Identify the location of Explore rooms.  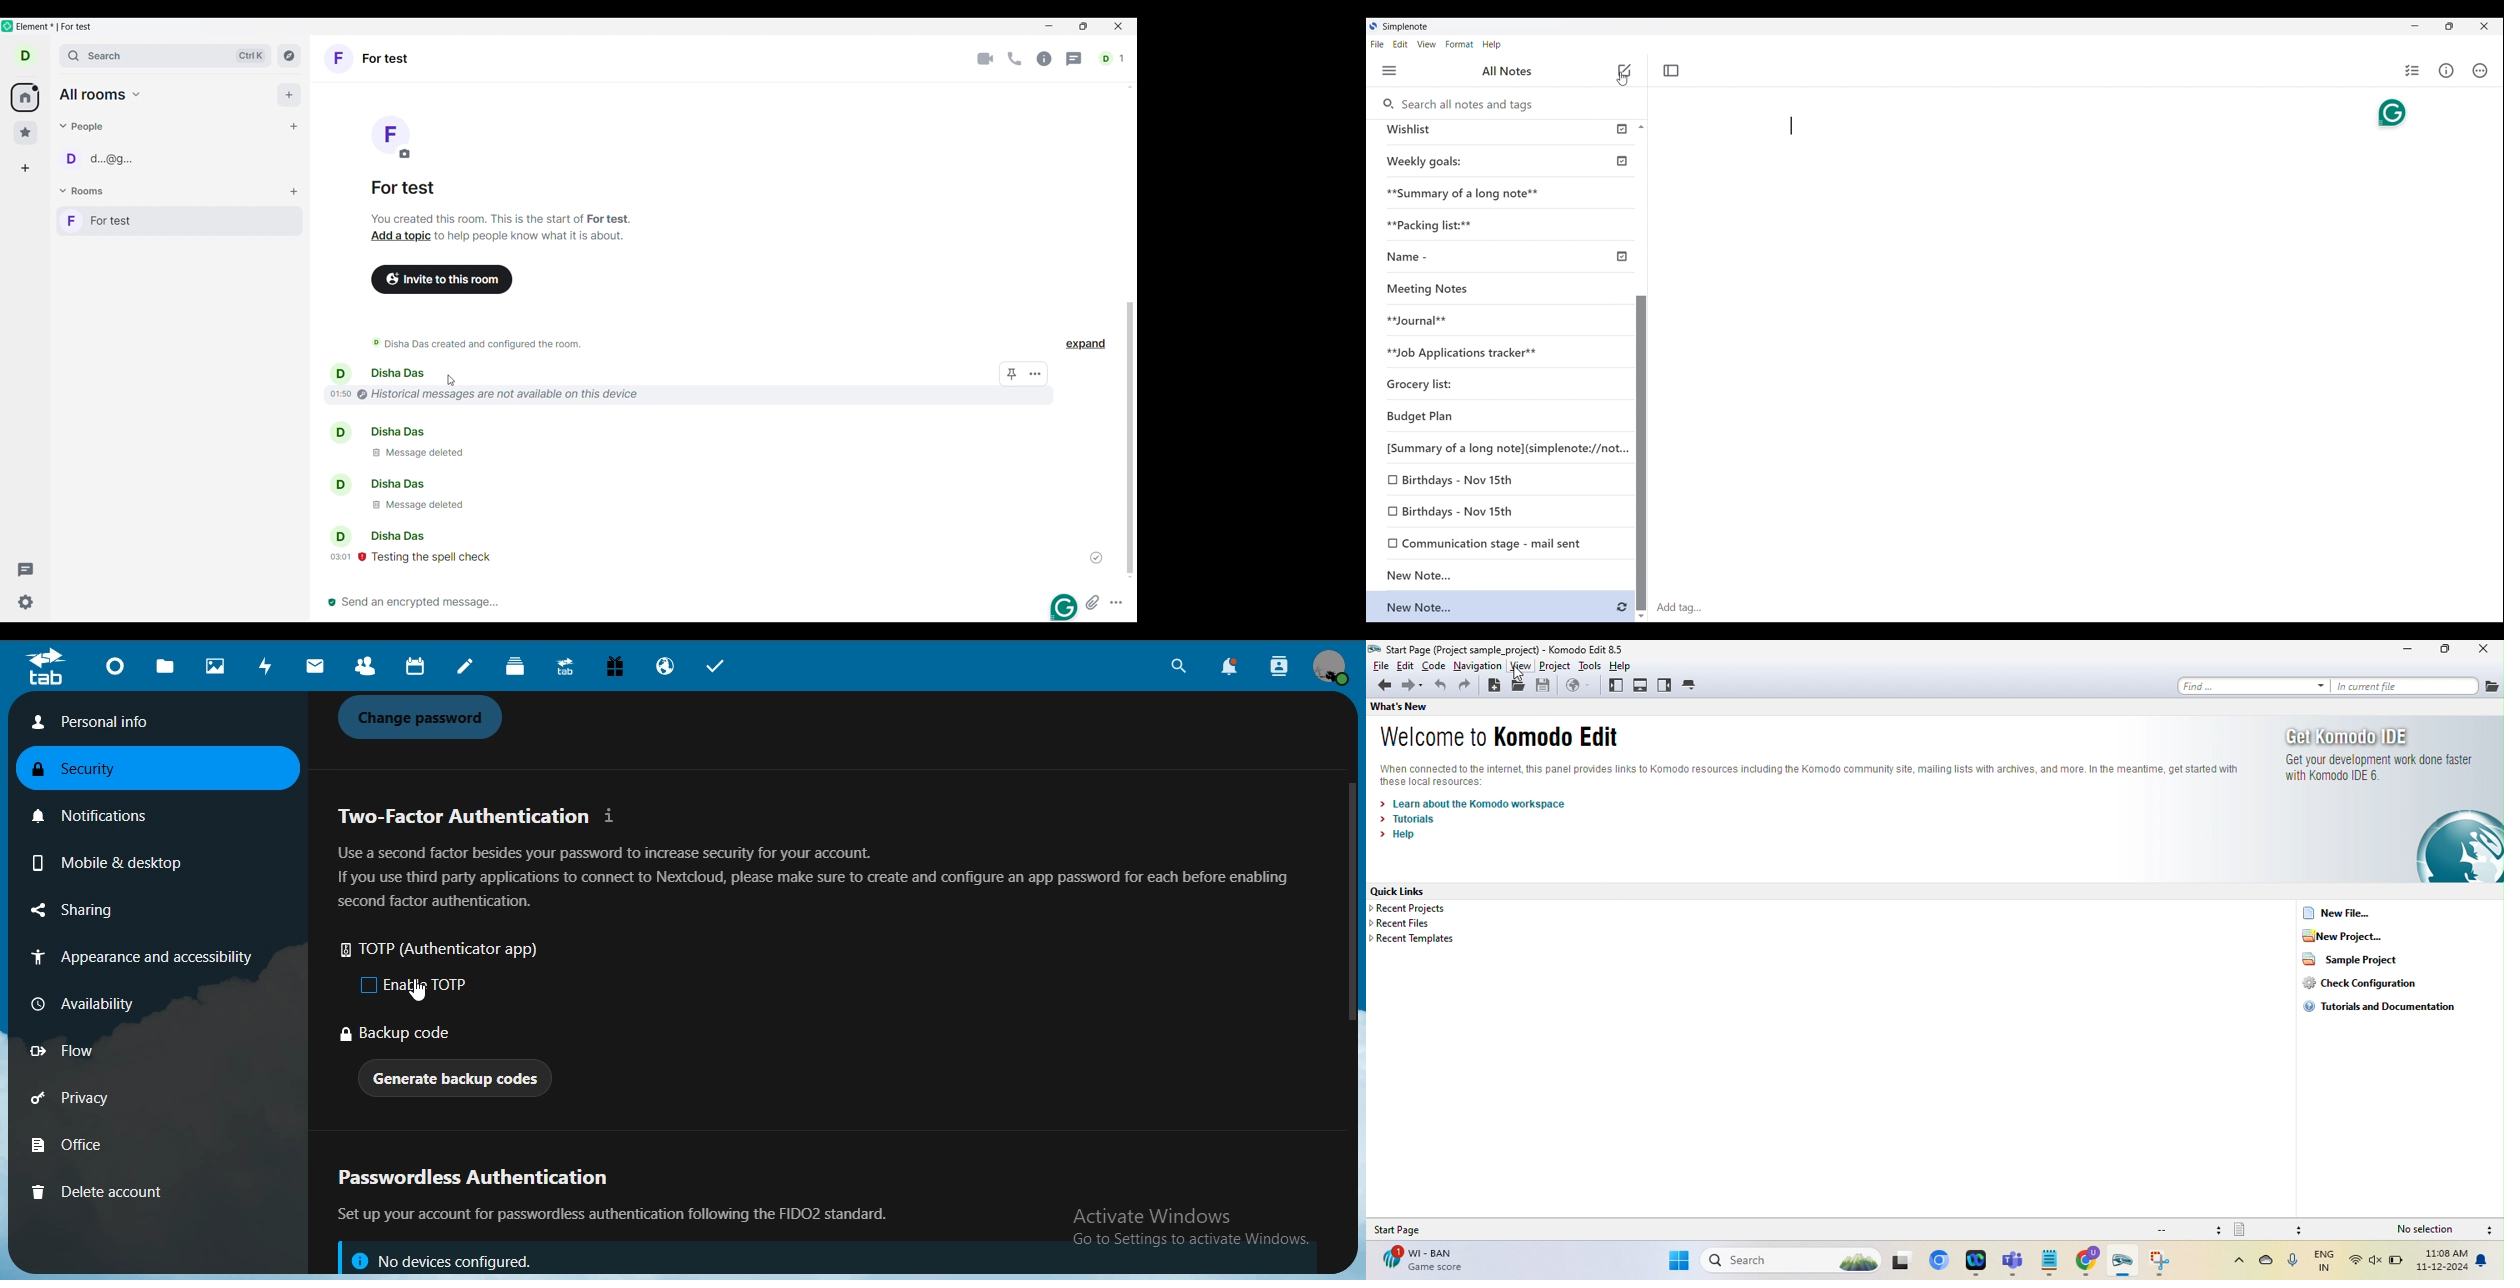
(289, 55).